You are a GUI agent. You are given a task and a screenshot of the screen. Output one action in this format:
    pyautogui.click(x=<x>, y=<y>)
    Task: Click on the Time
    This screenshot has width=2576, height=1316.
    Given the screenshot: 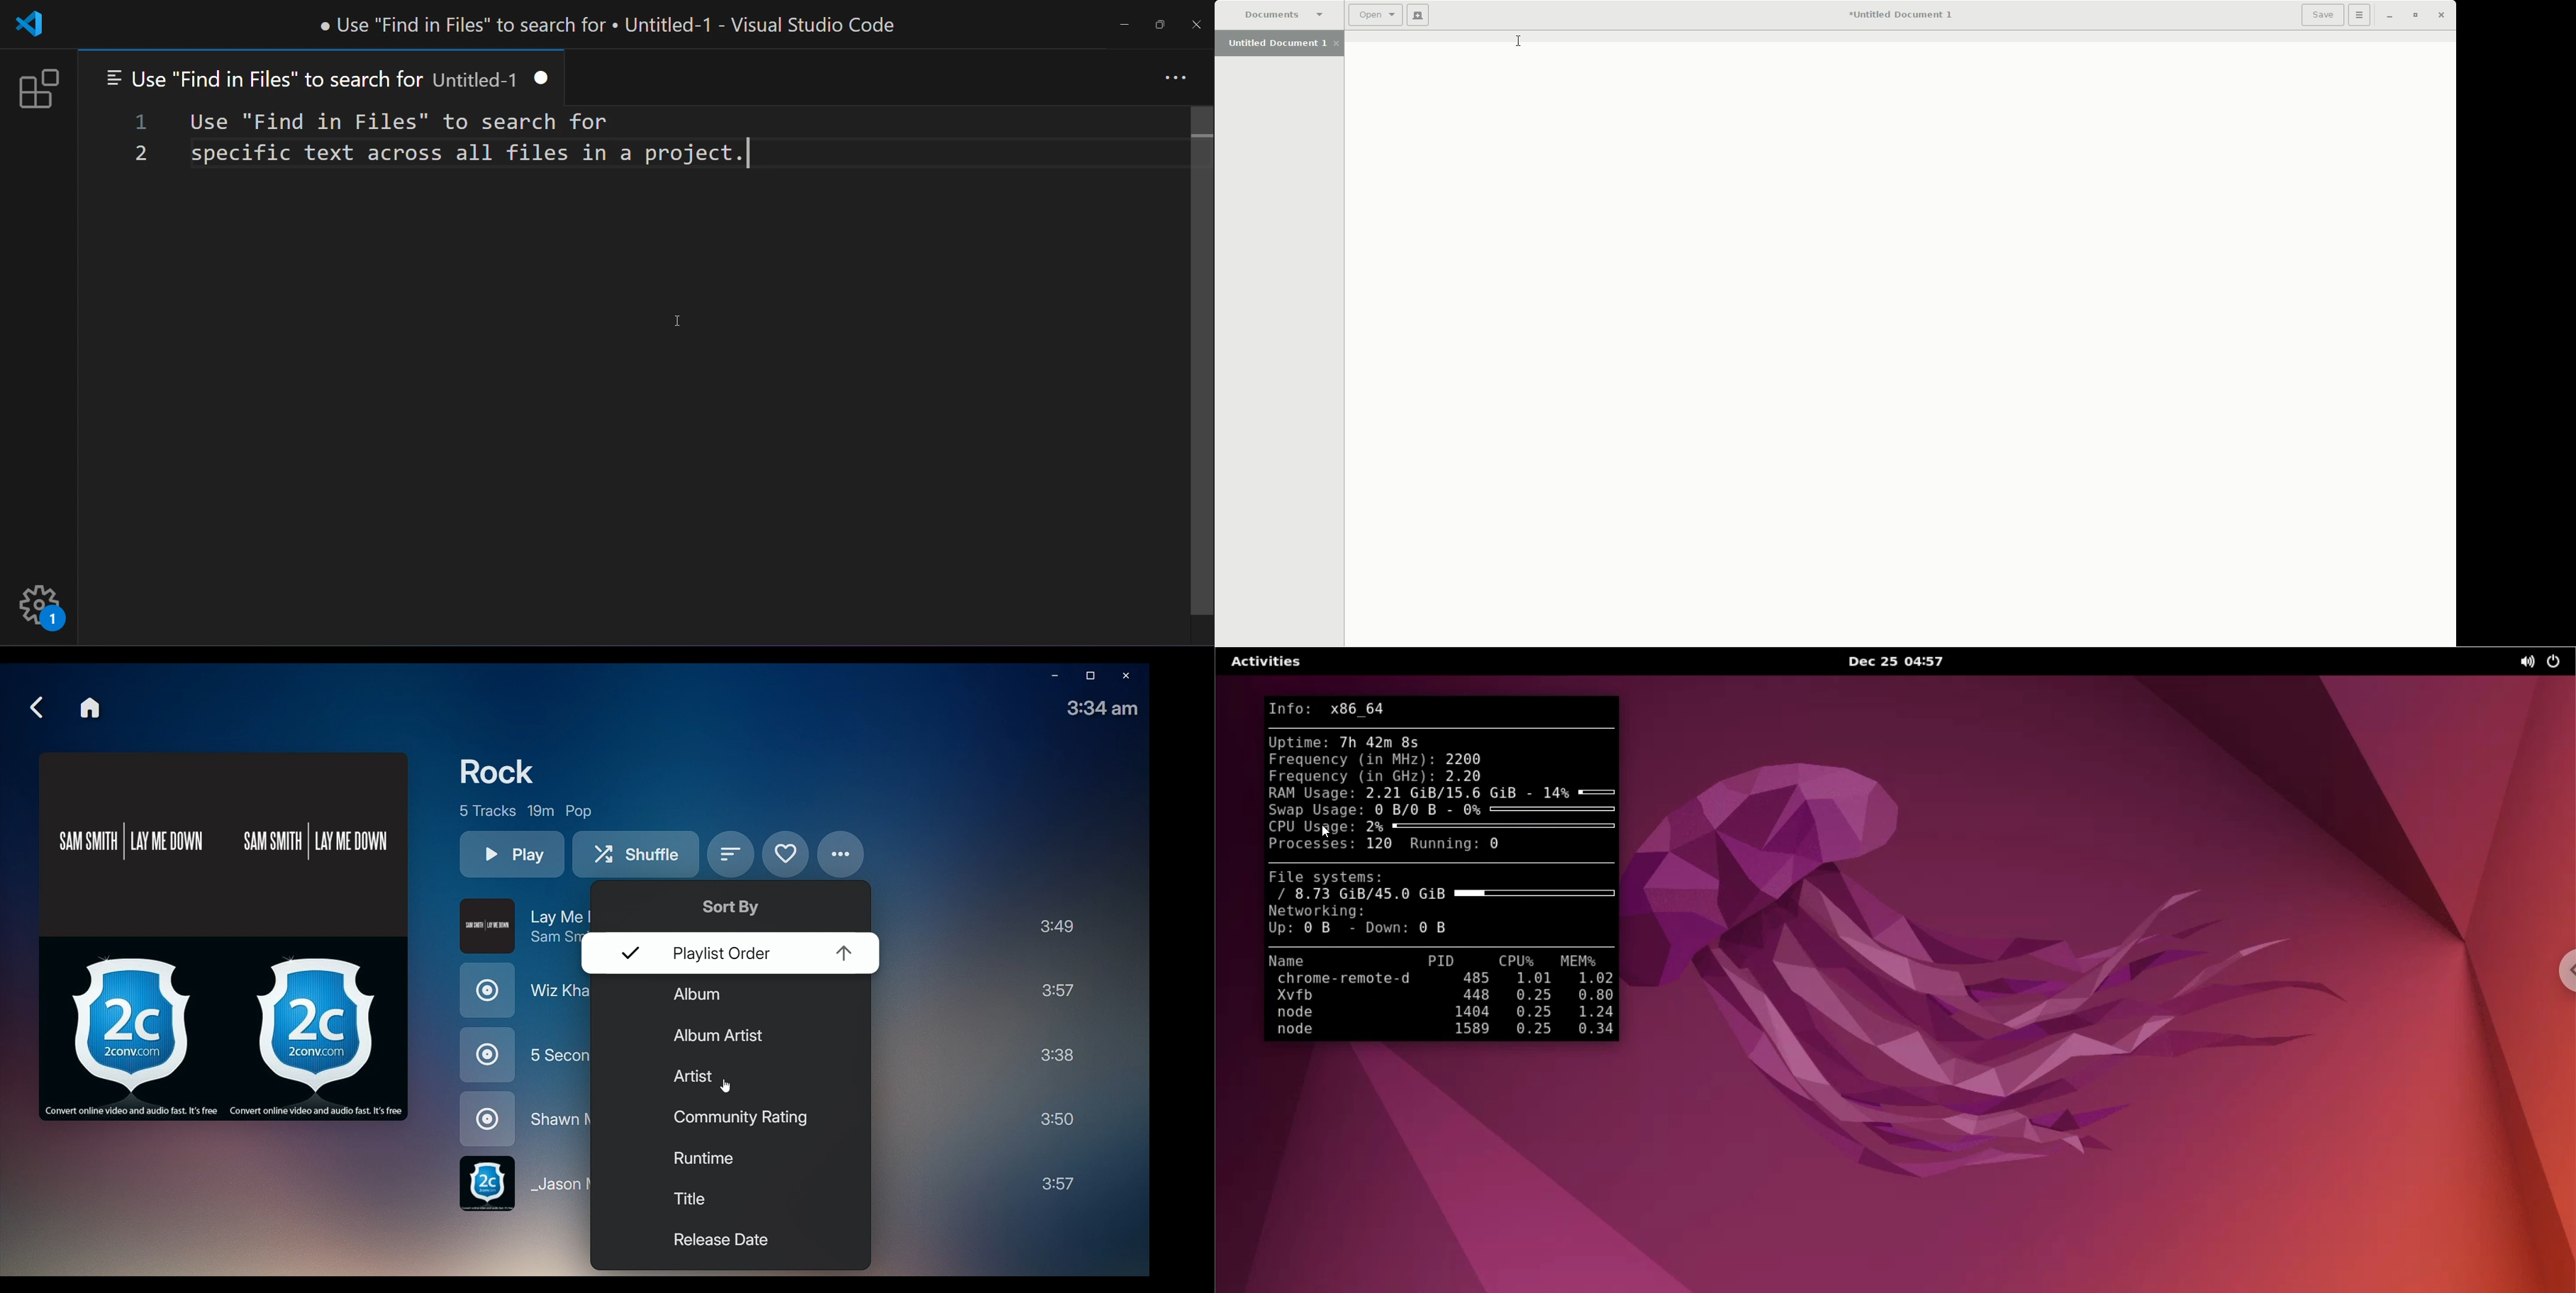 What is the action you would take?
    pyautogui.click(x=1060, y=1055)
    